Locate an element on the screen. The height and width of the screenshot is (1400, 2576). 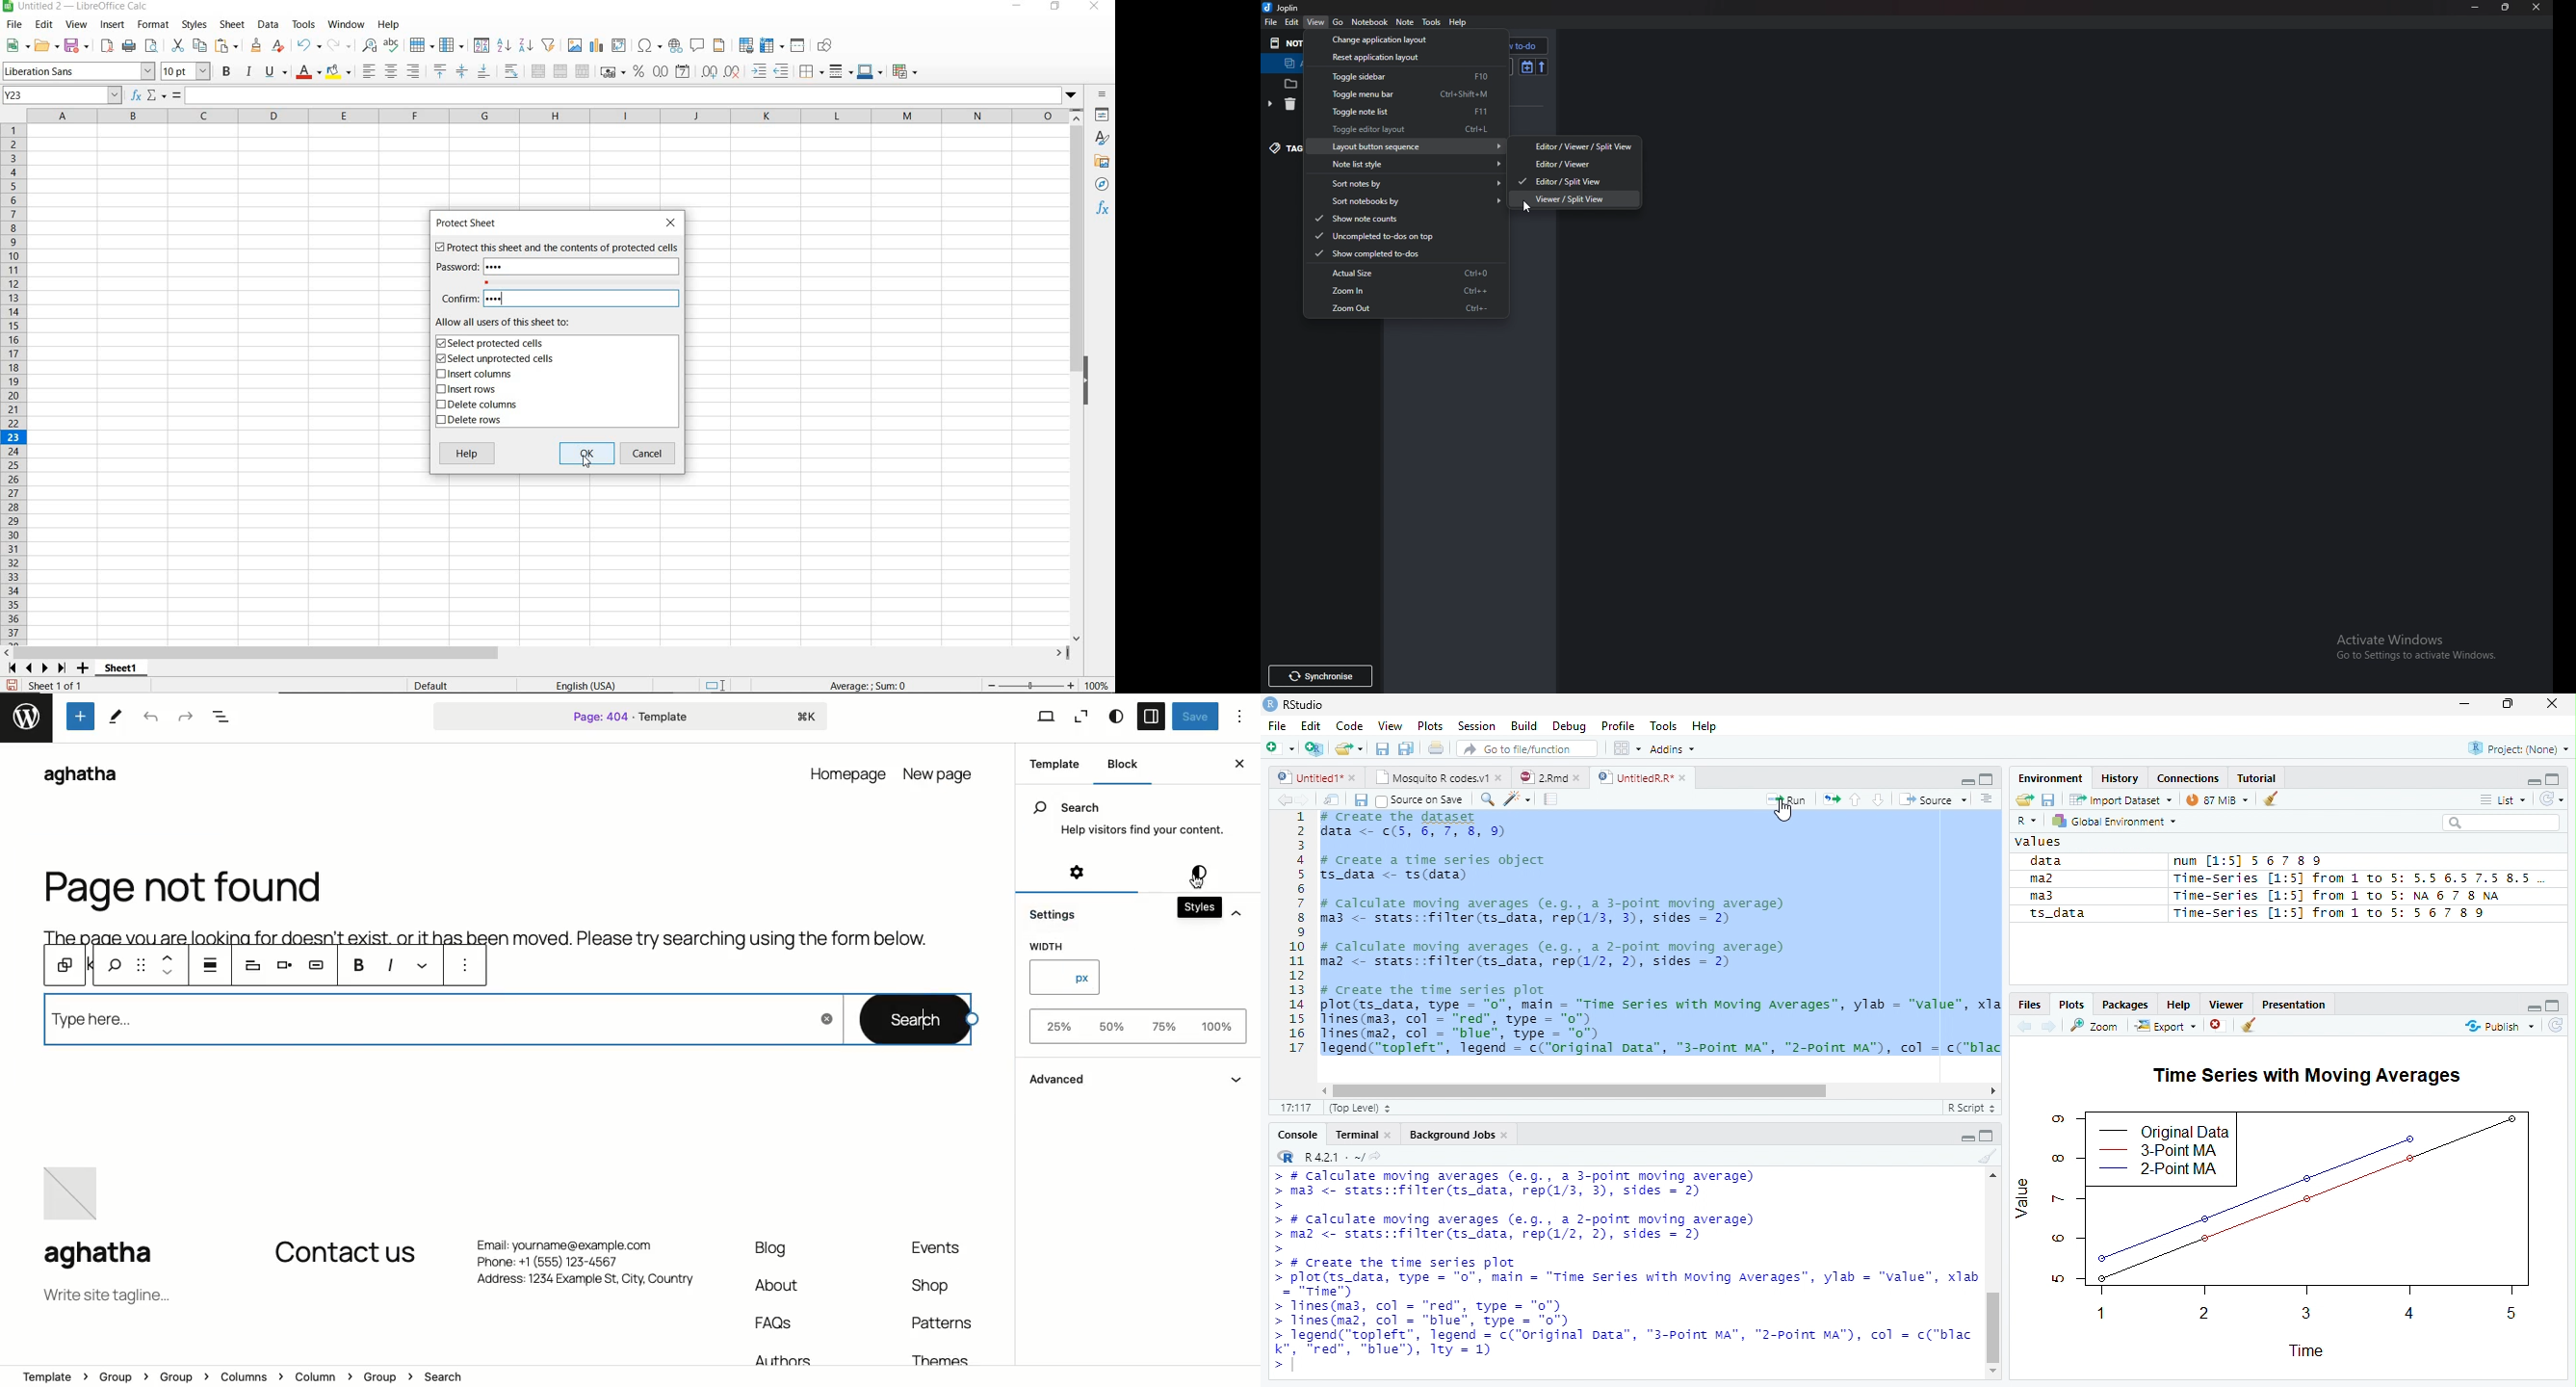
Session is located at coordinates (1476, 725).